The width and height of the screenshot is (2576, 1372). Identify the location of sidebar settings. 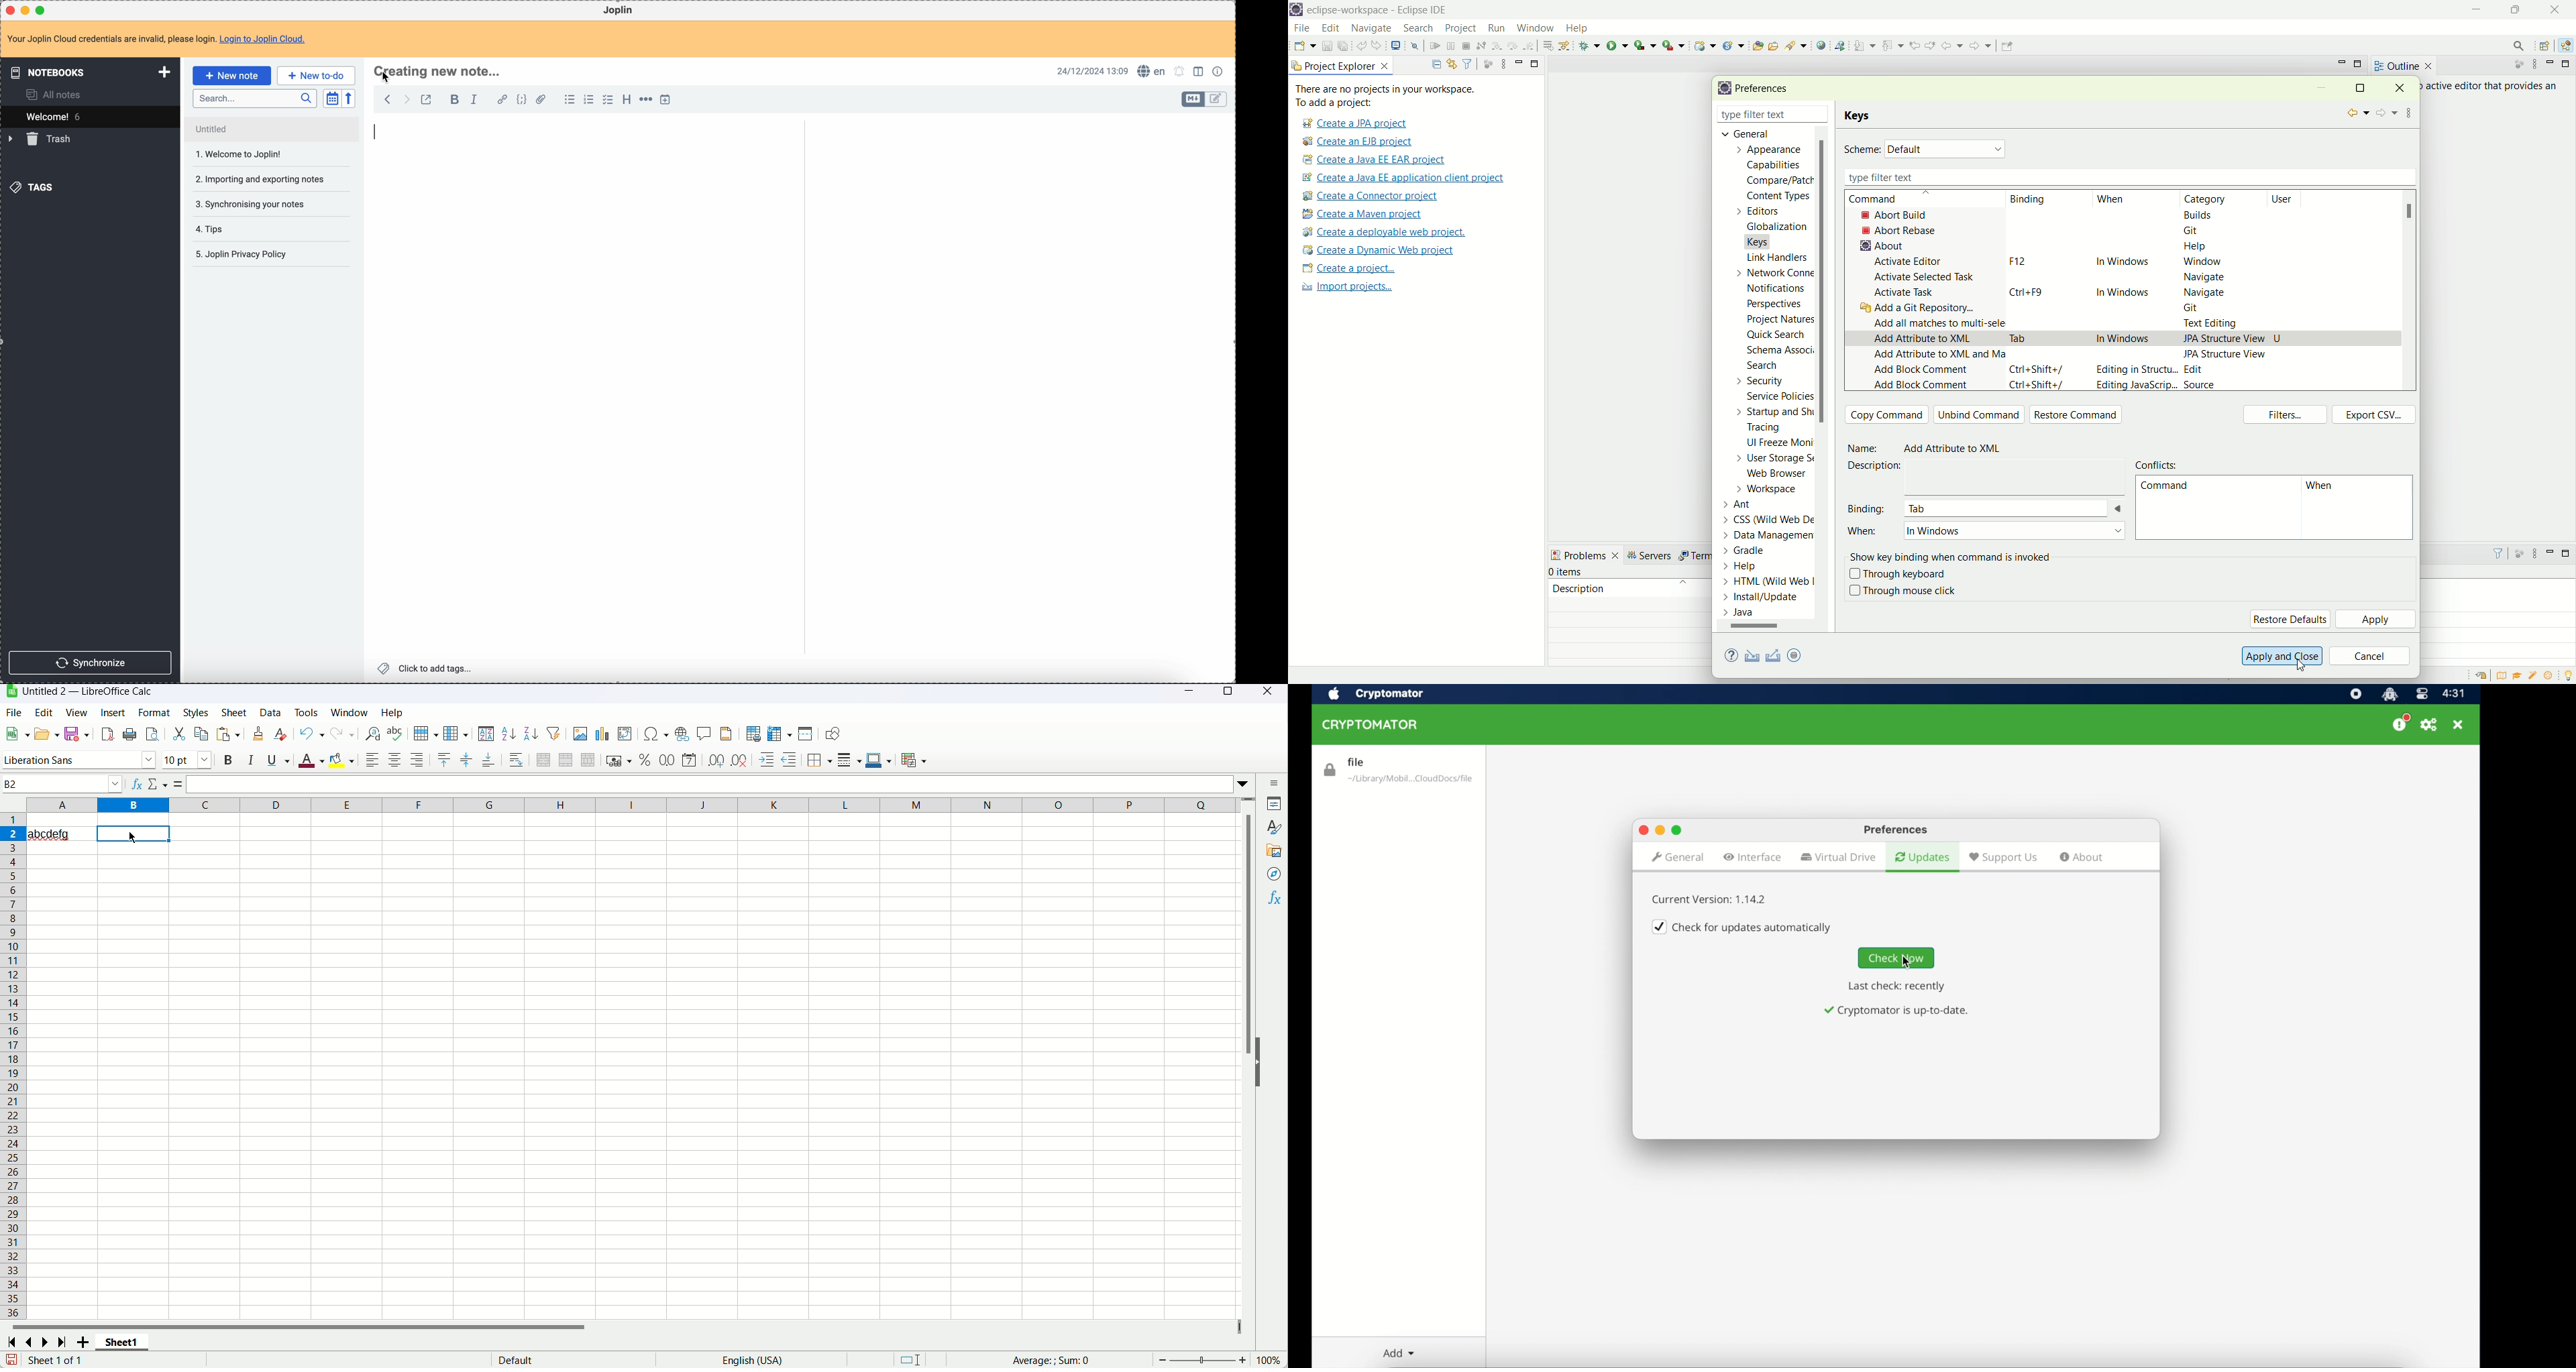
(1273, 783).